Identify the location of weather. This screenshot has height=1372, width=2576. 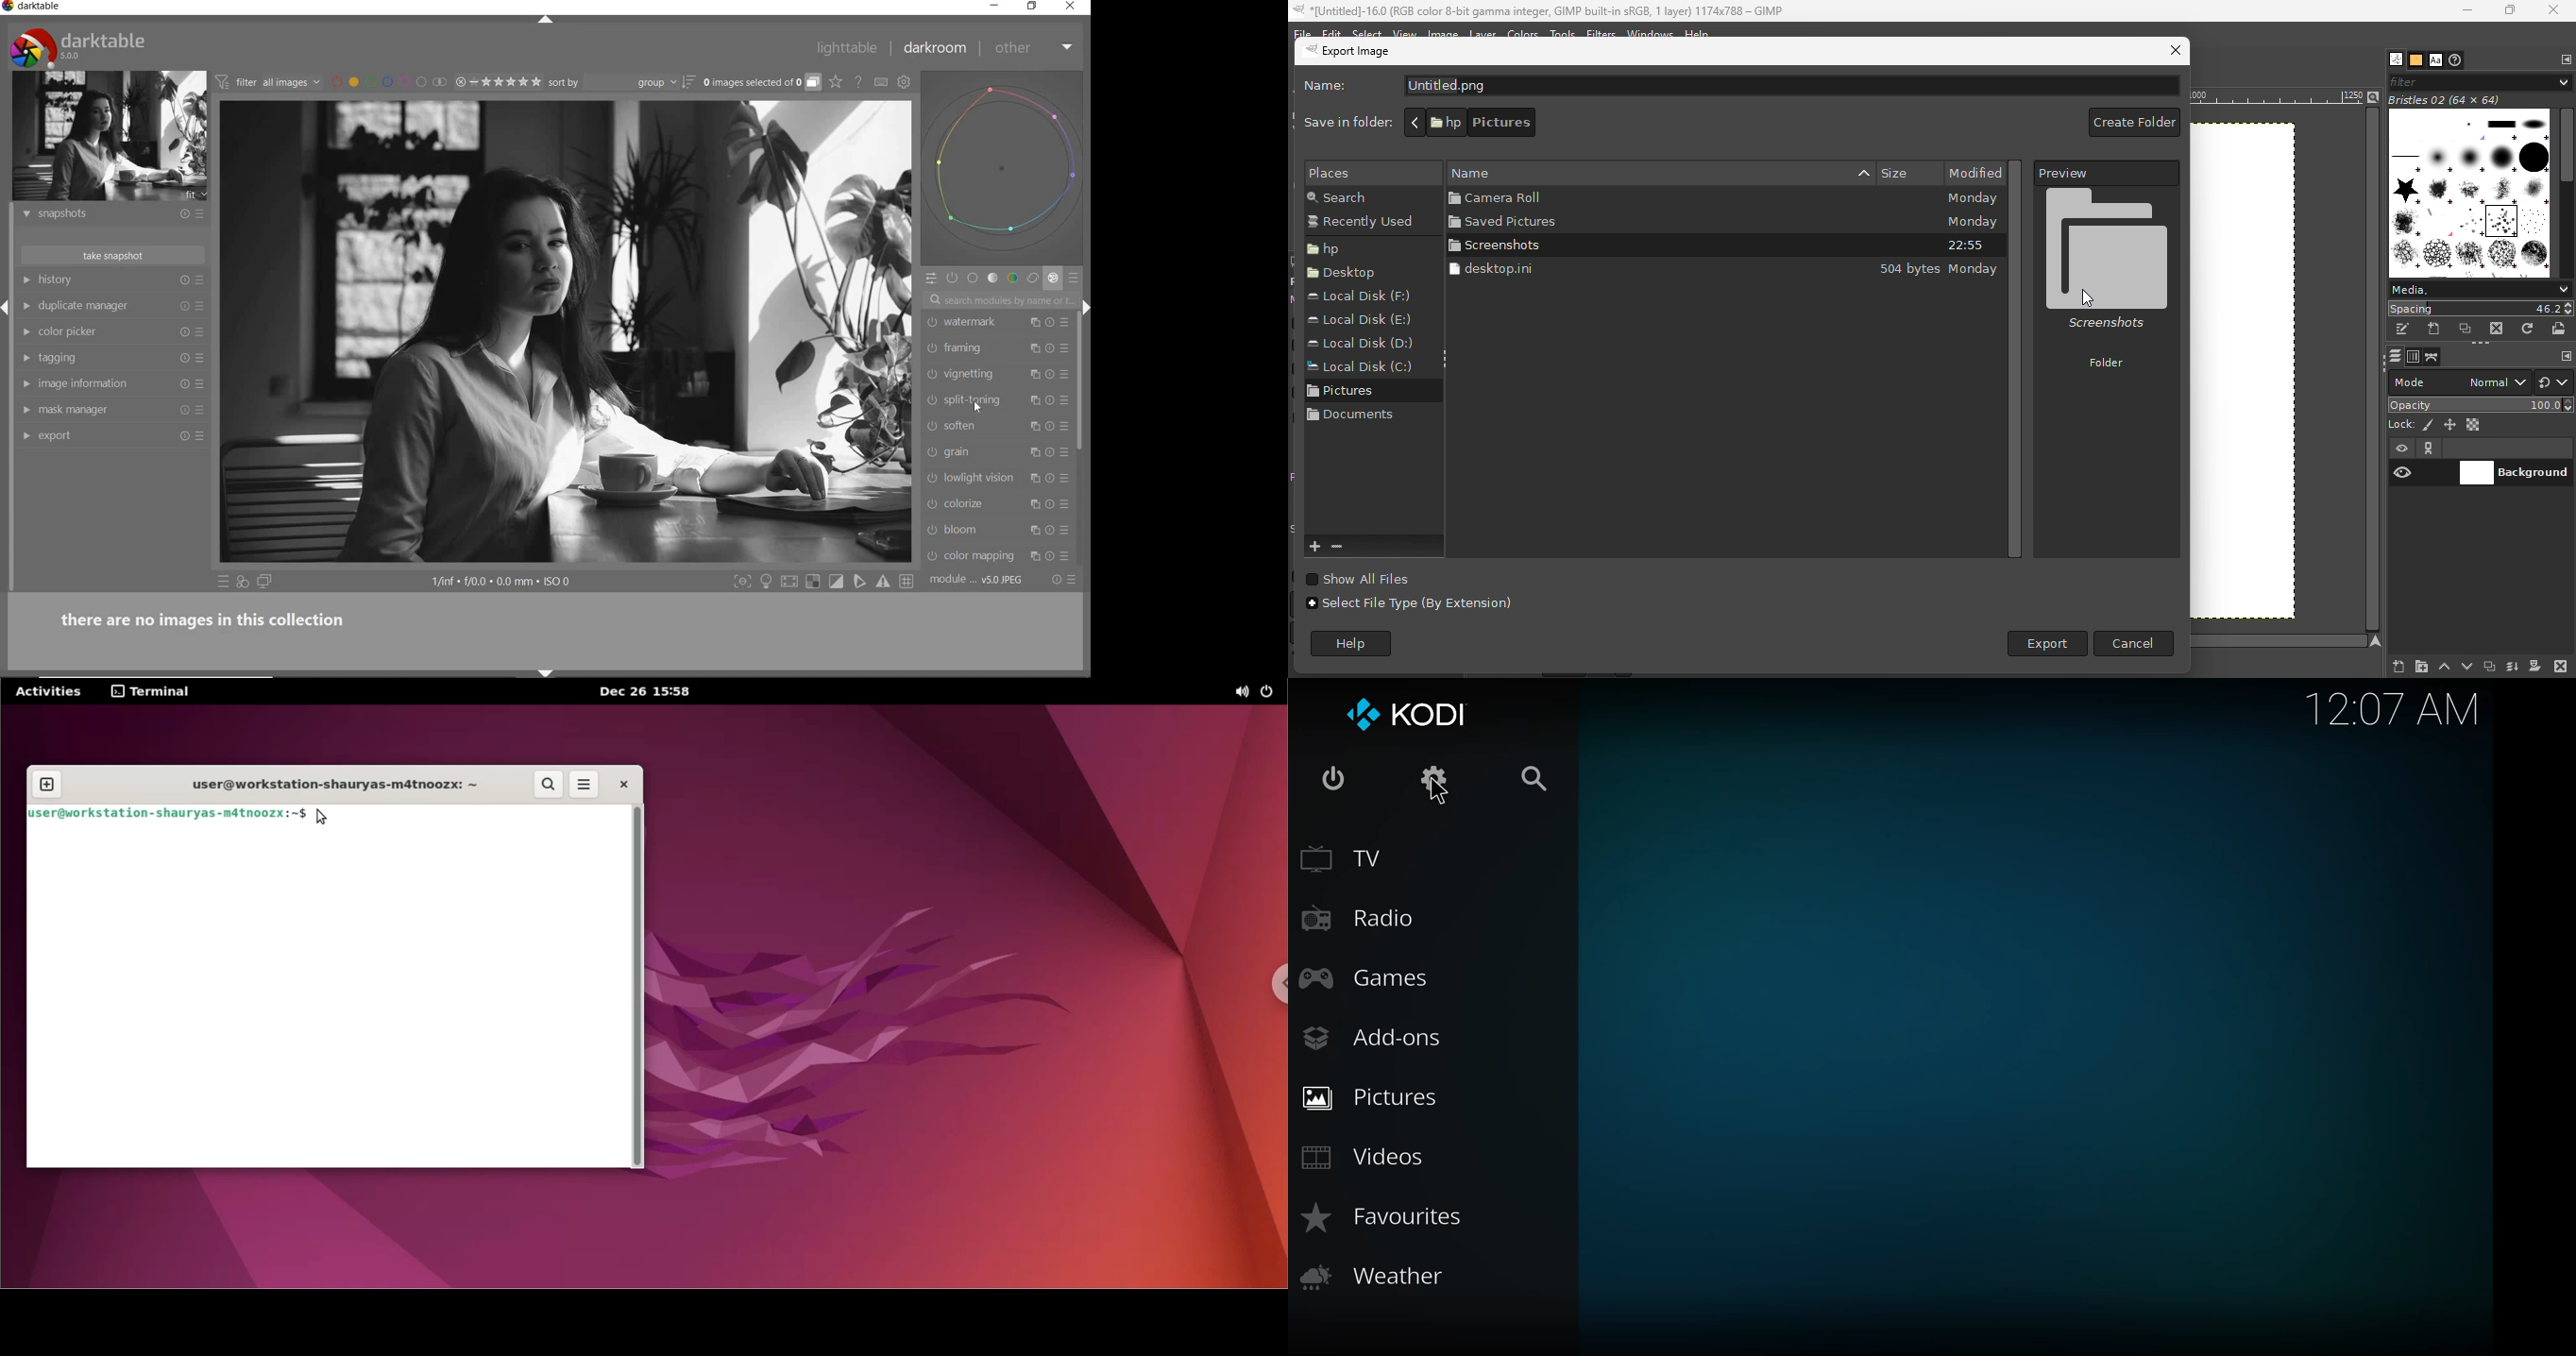
(1379, 1276).